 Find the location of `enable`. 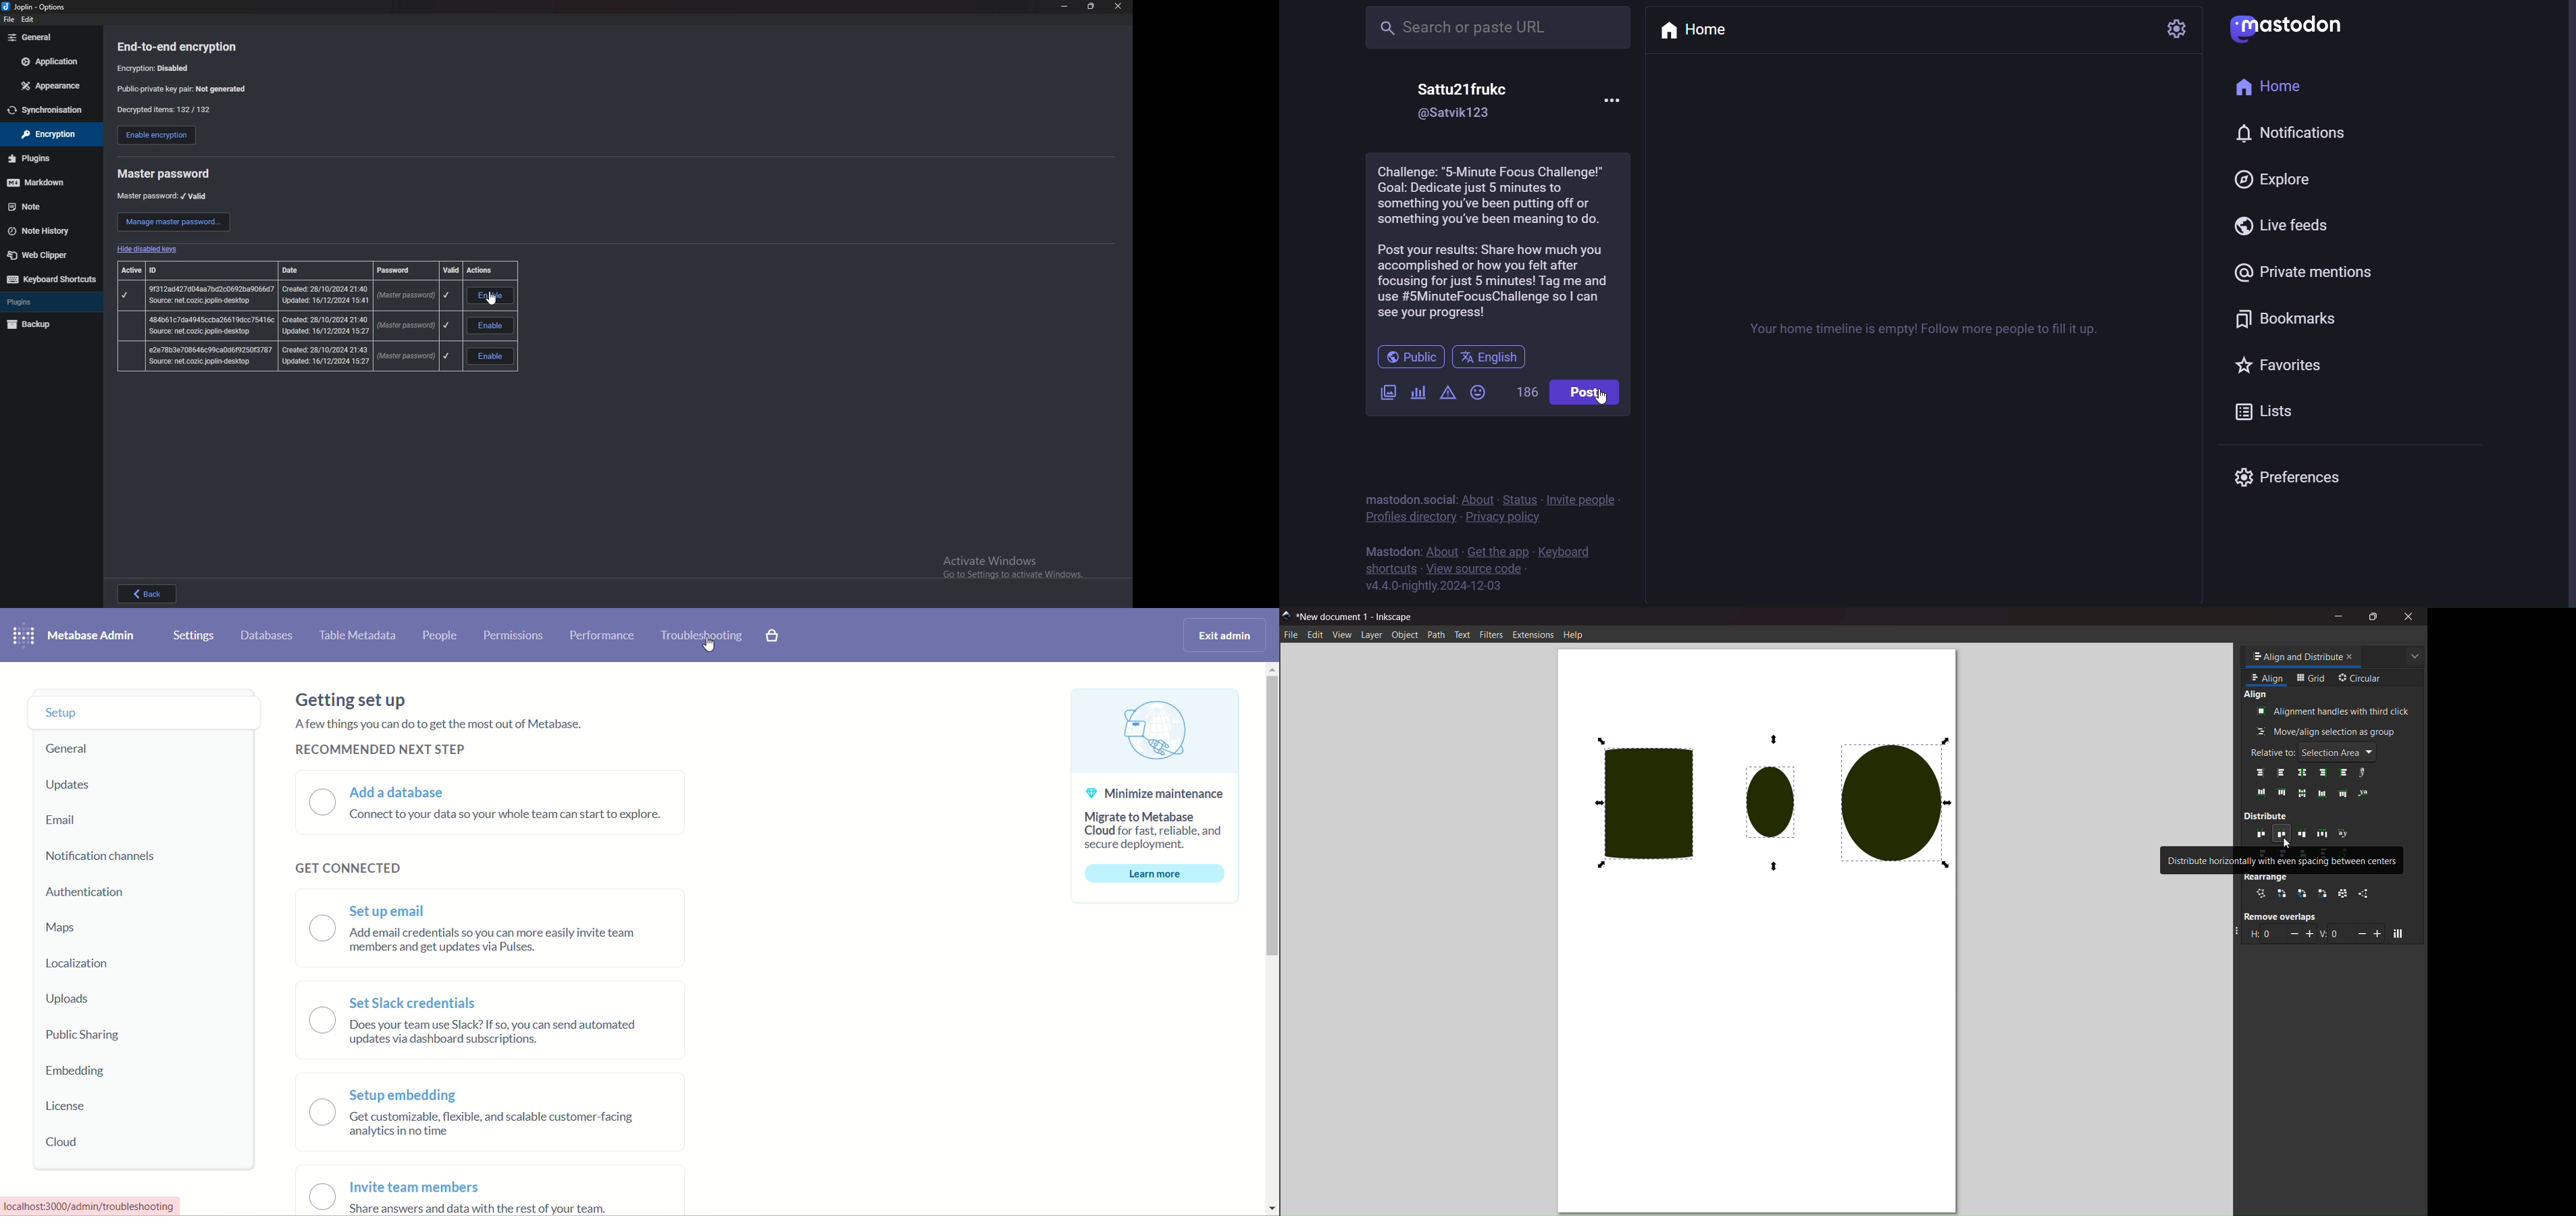

enable is located at coordinates (491, 326).